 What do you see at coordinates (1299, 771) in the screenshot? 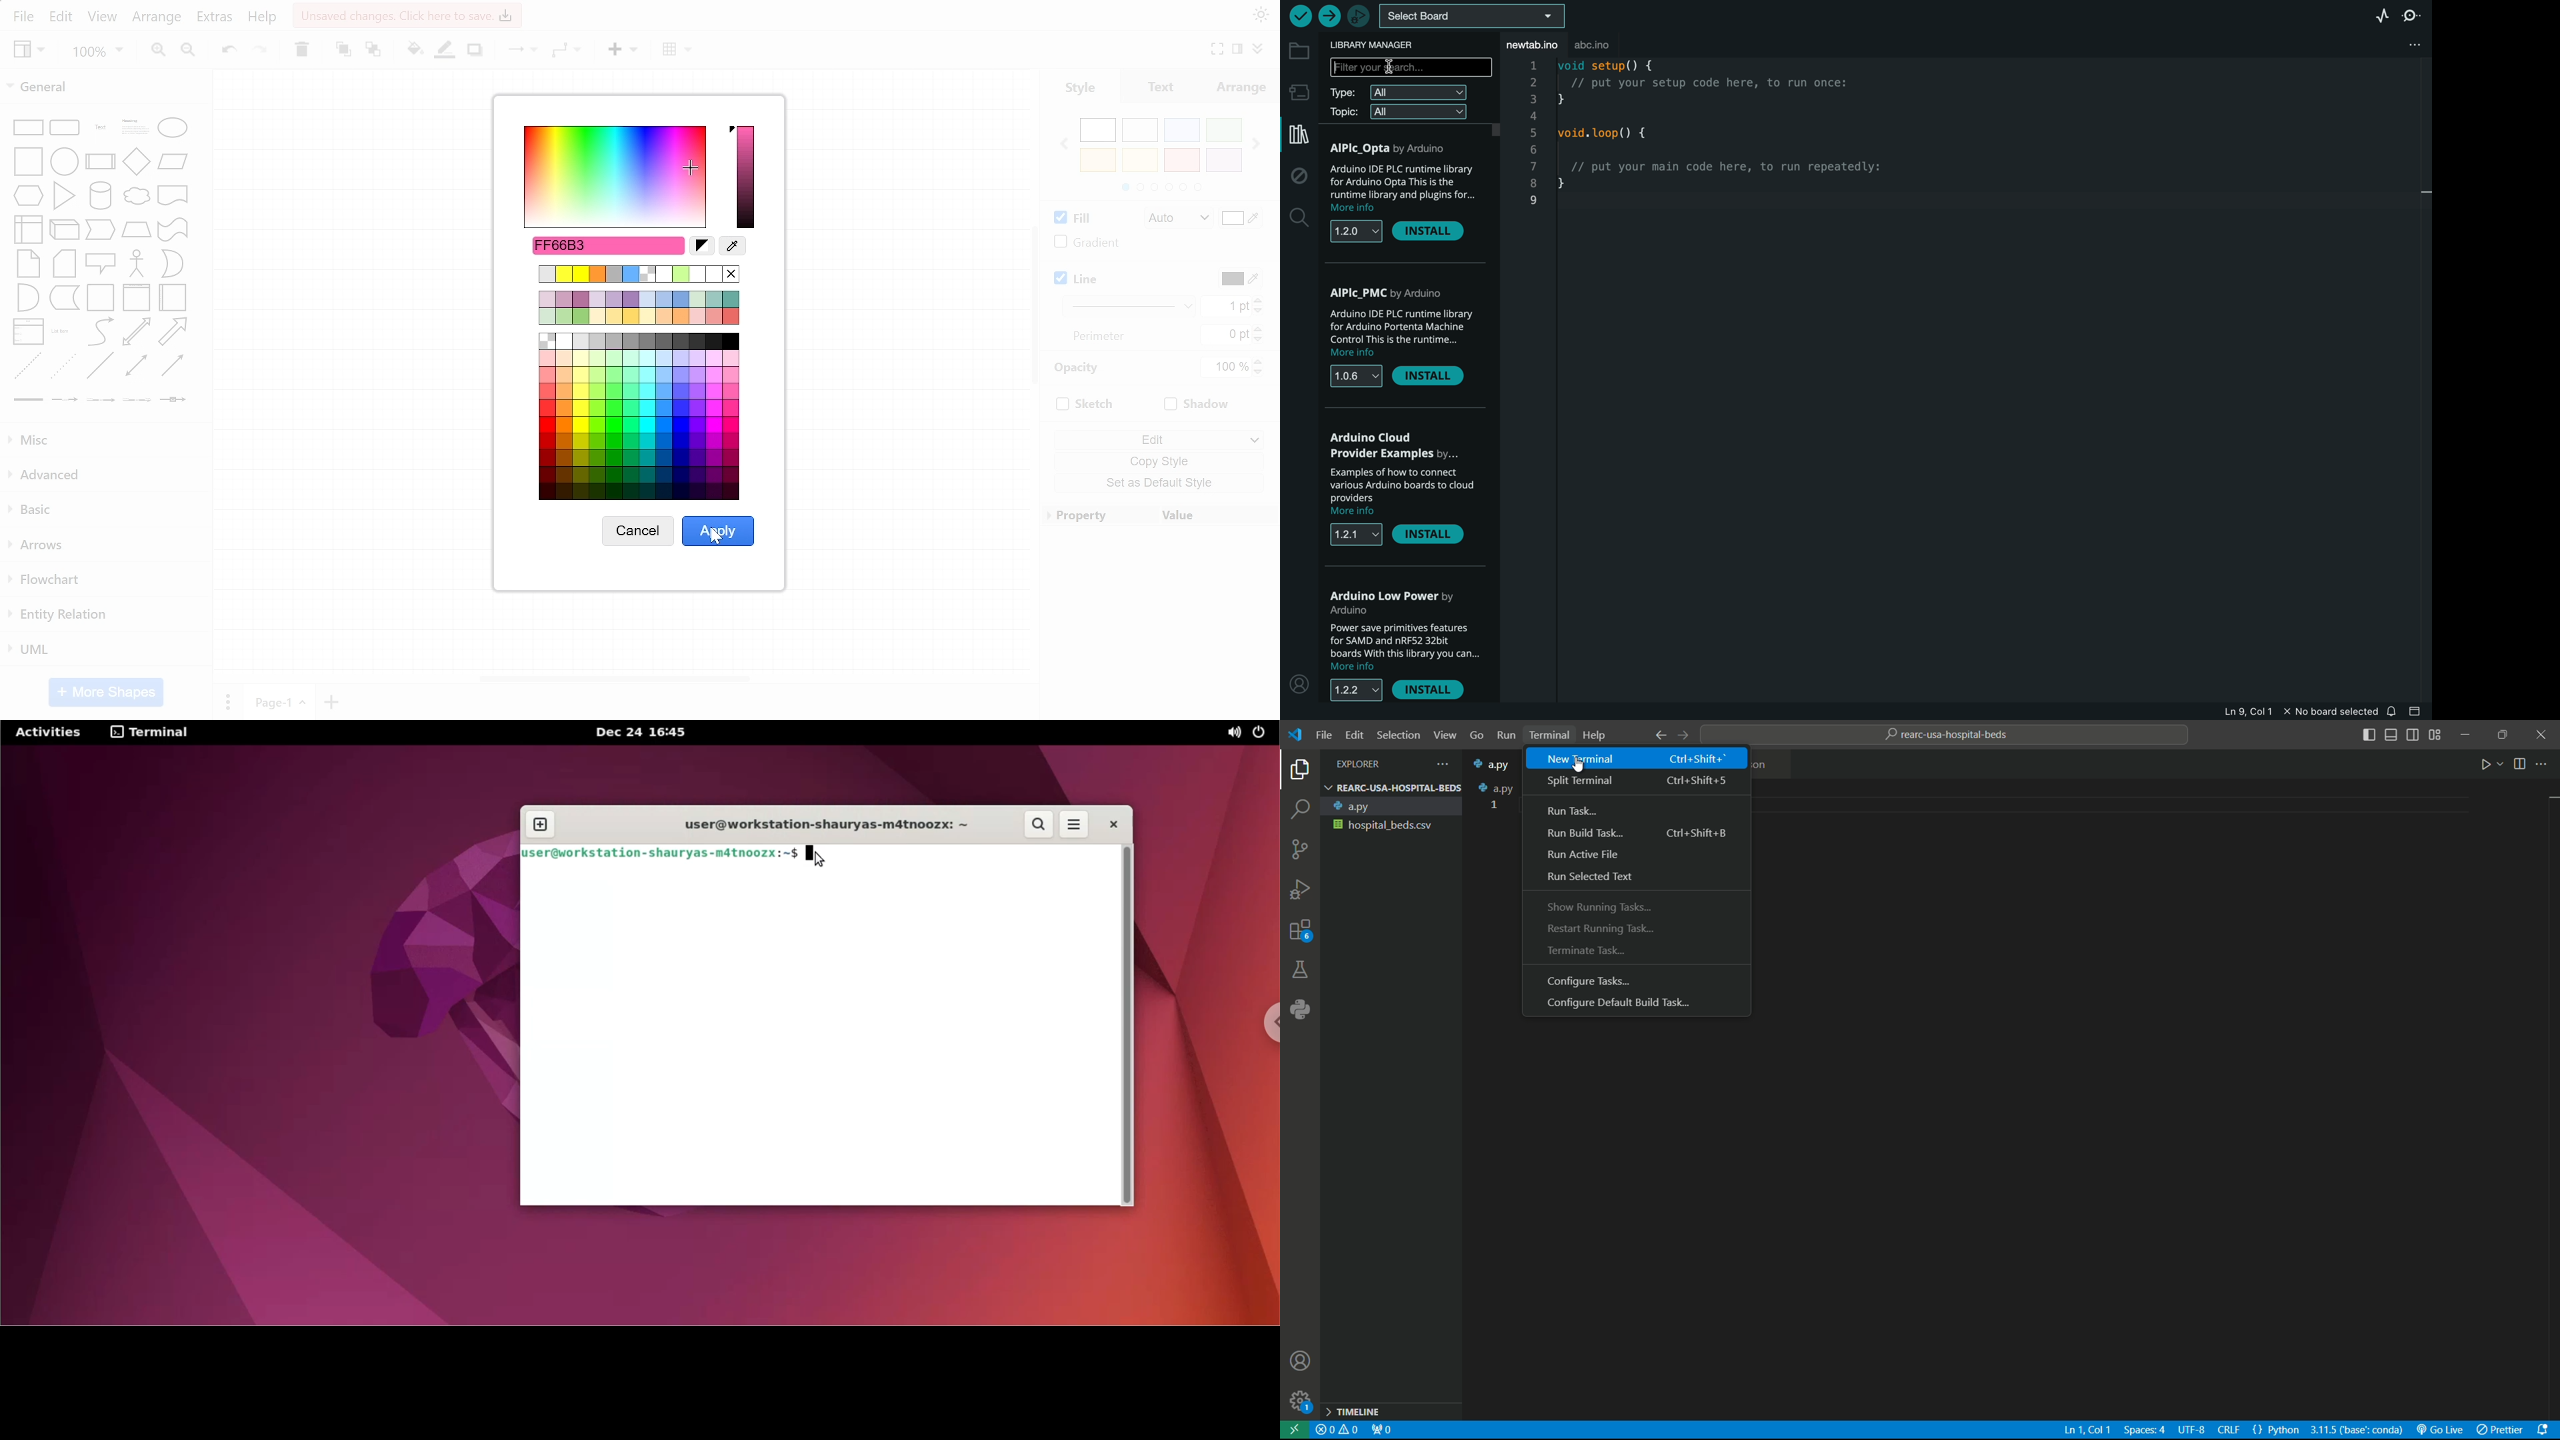
I see `explorer` at bounding box center [1299, 771].